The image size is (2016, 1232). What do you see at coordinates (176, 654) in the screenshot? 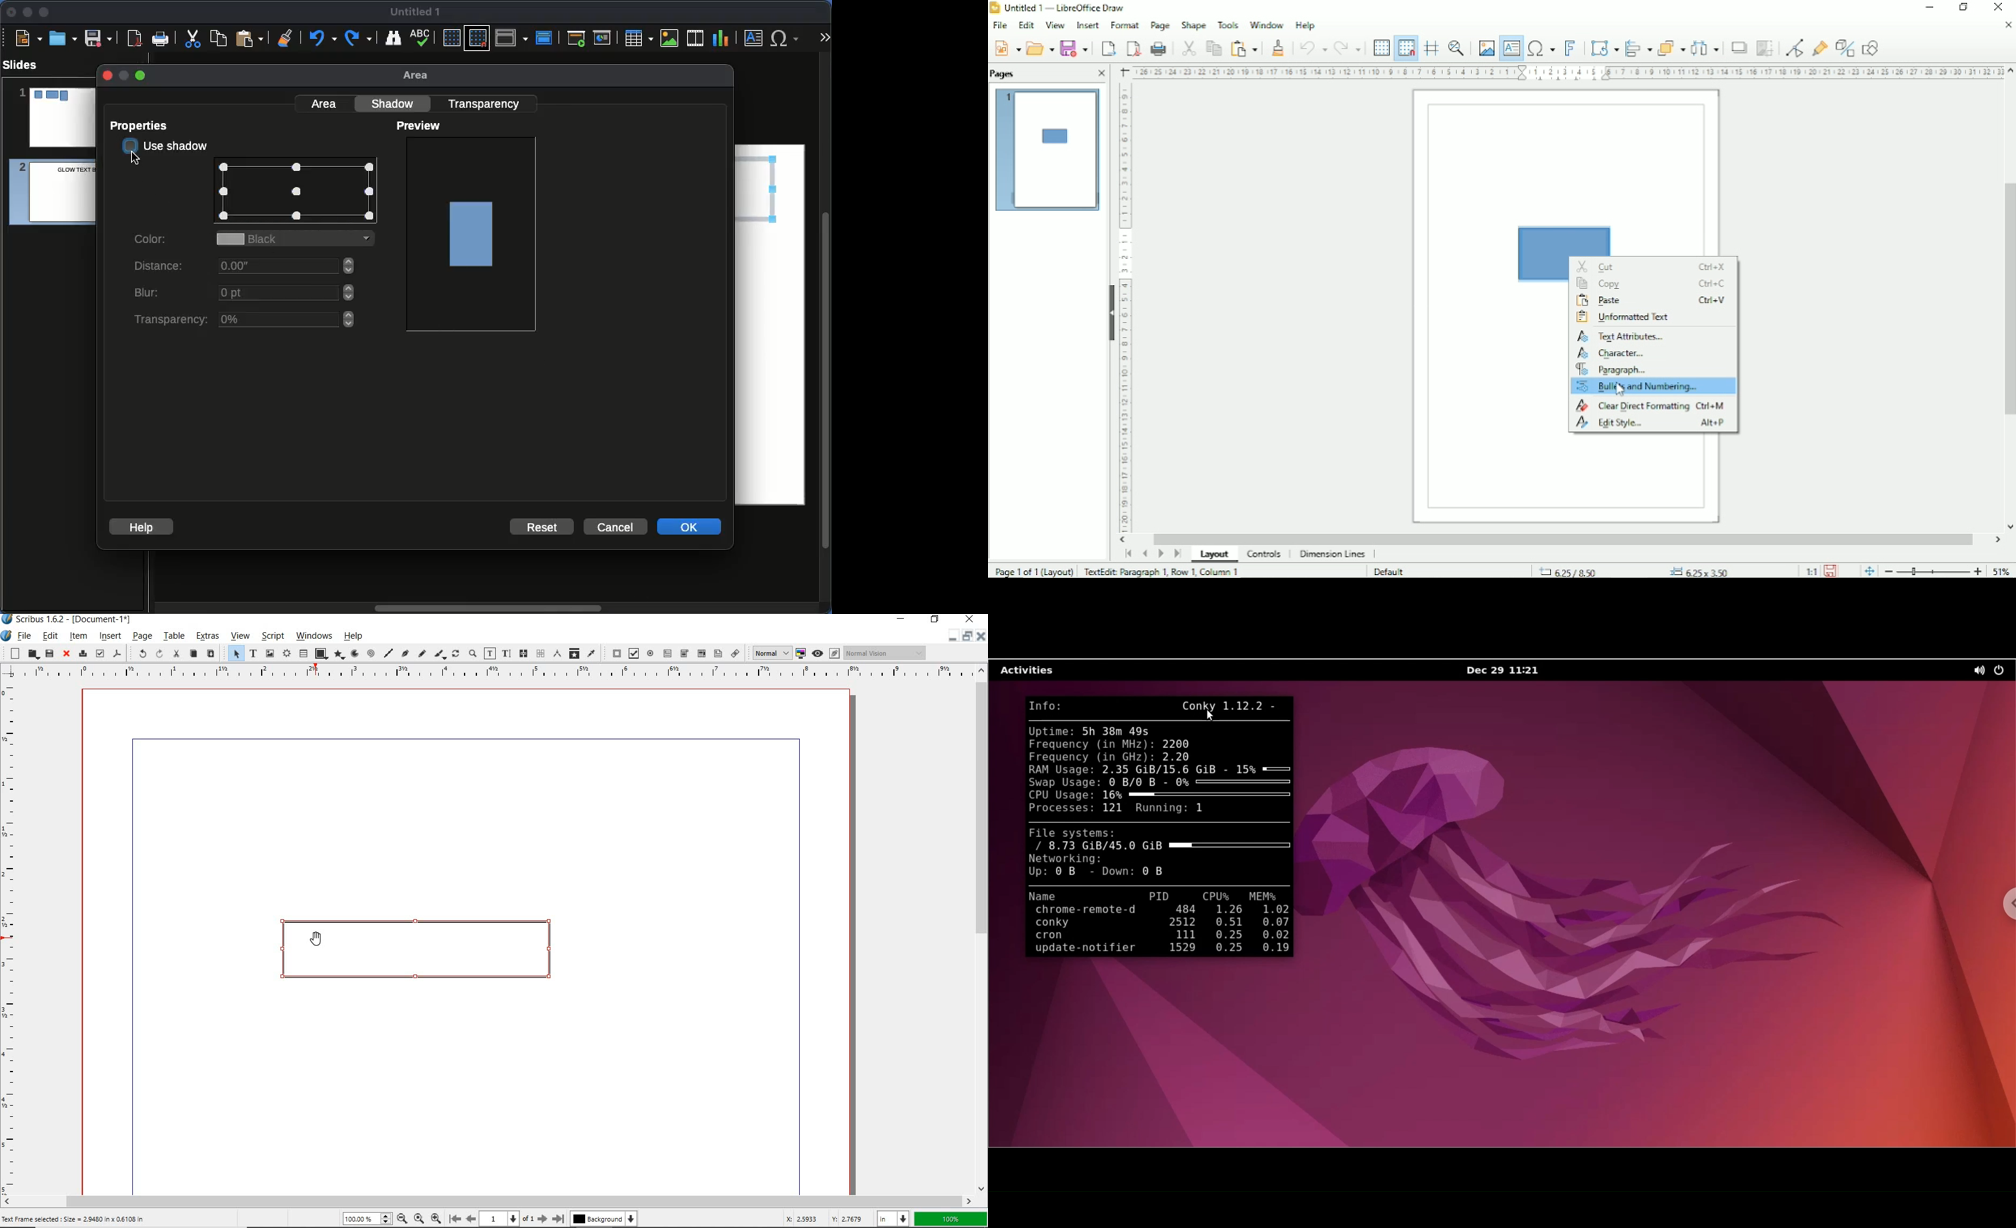
I see `cut` at bounding box center [176, 654].